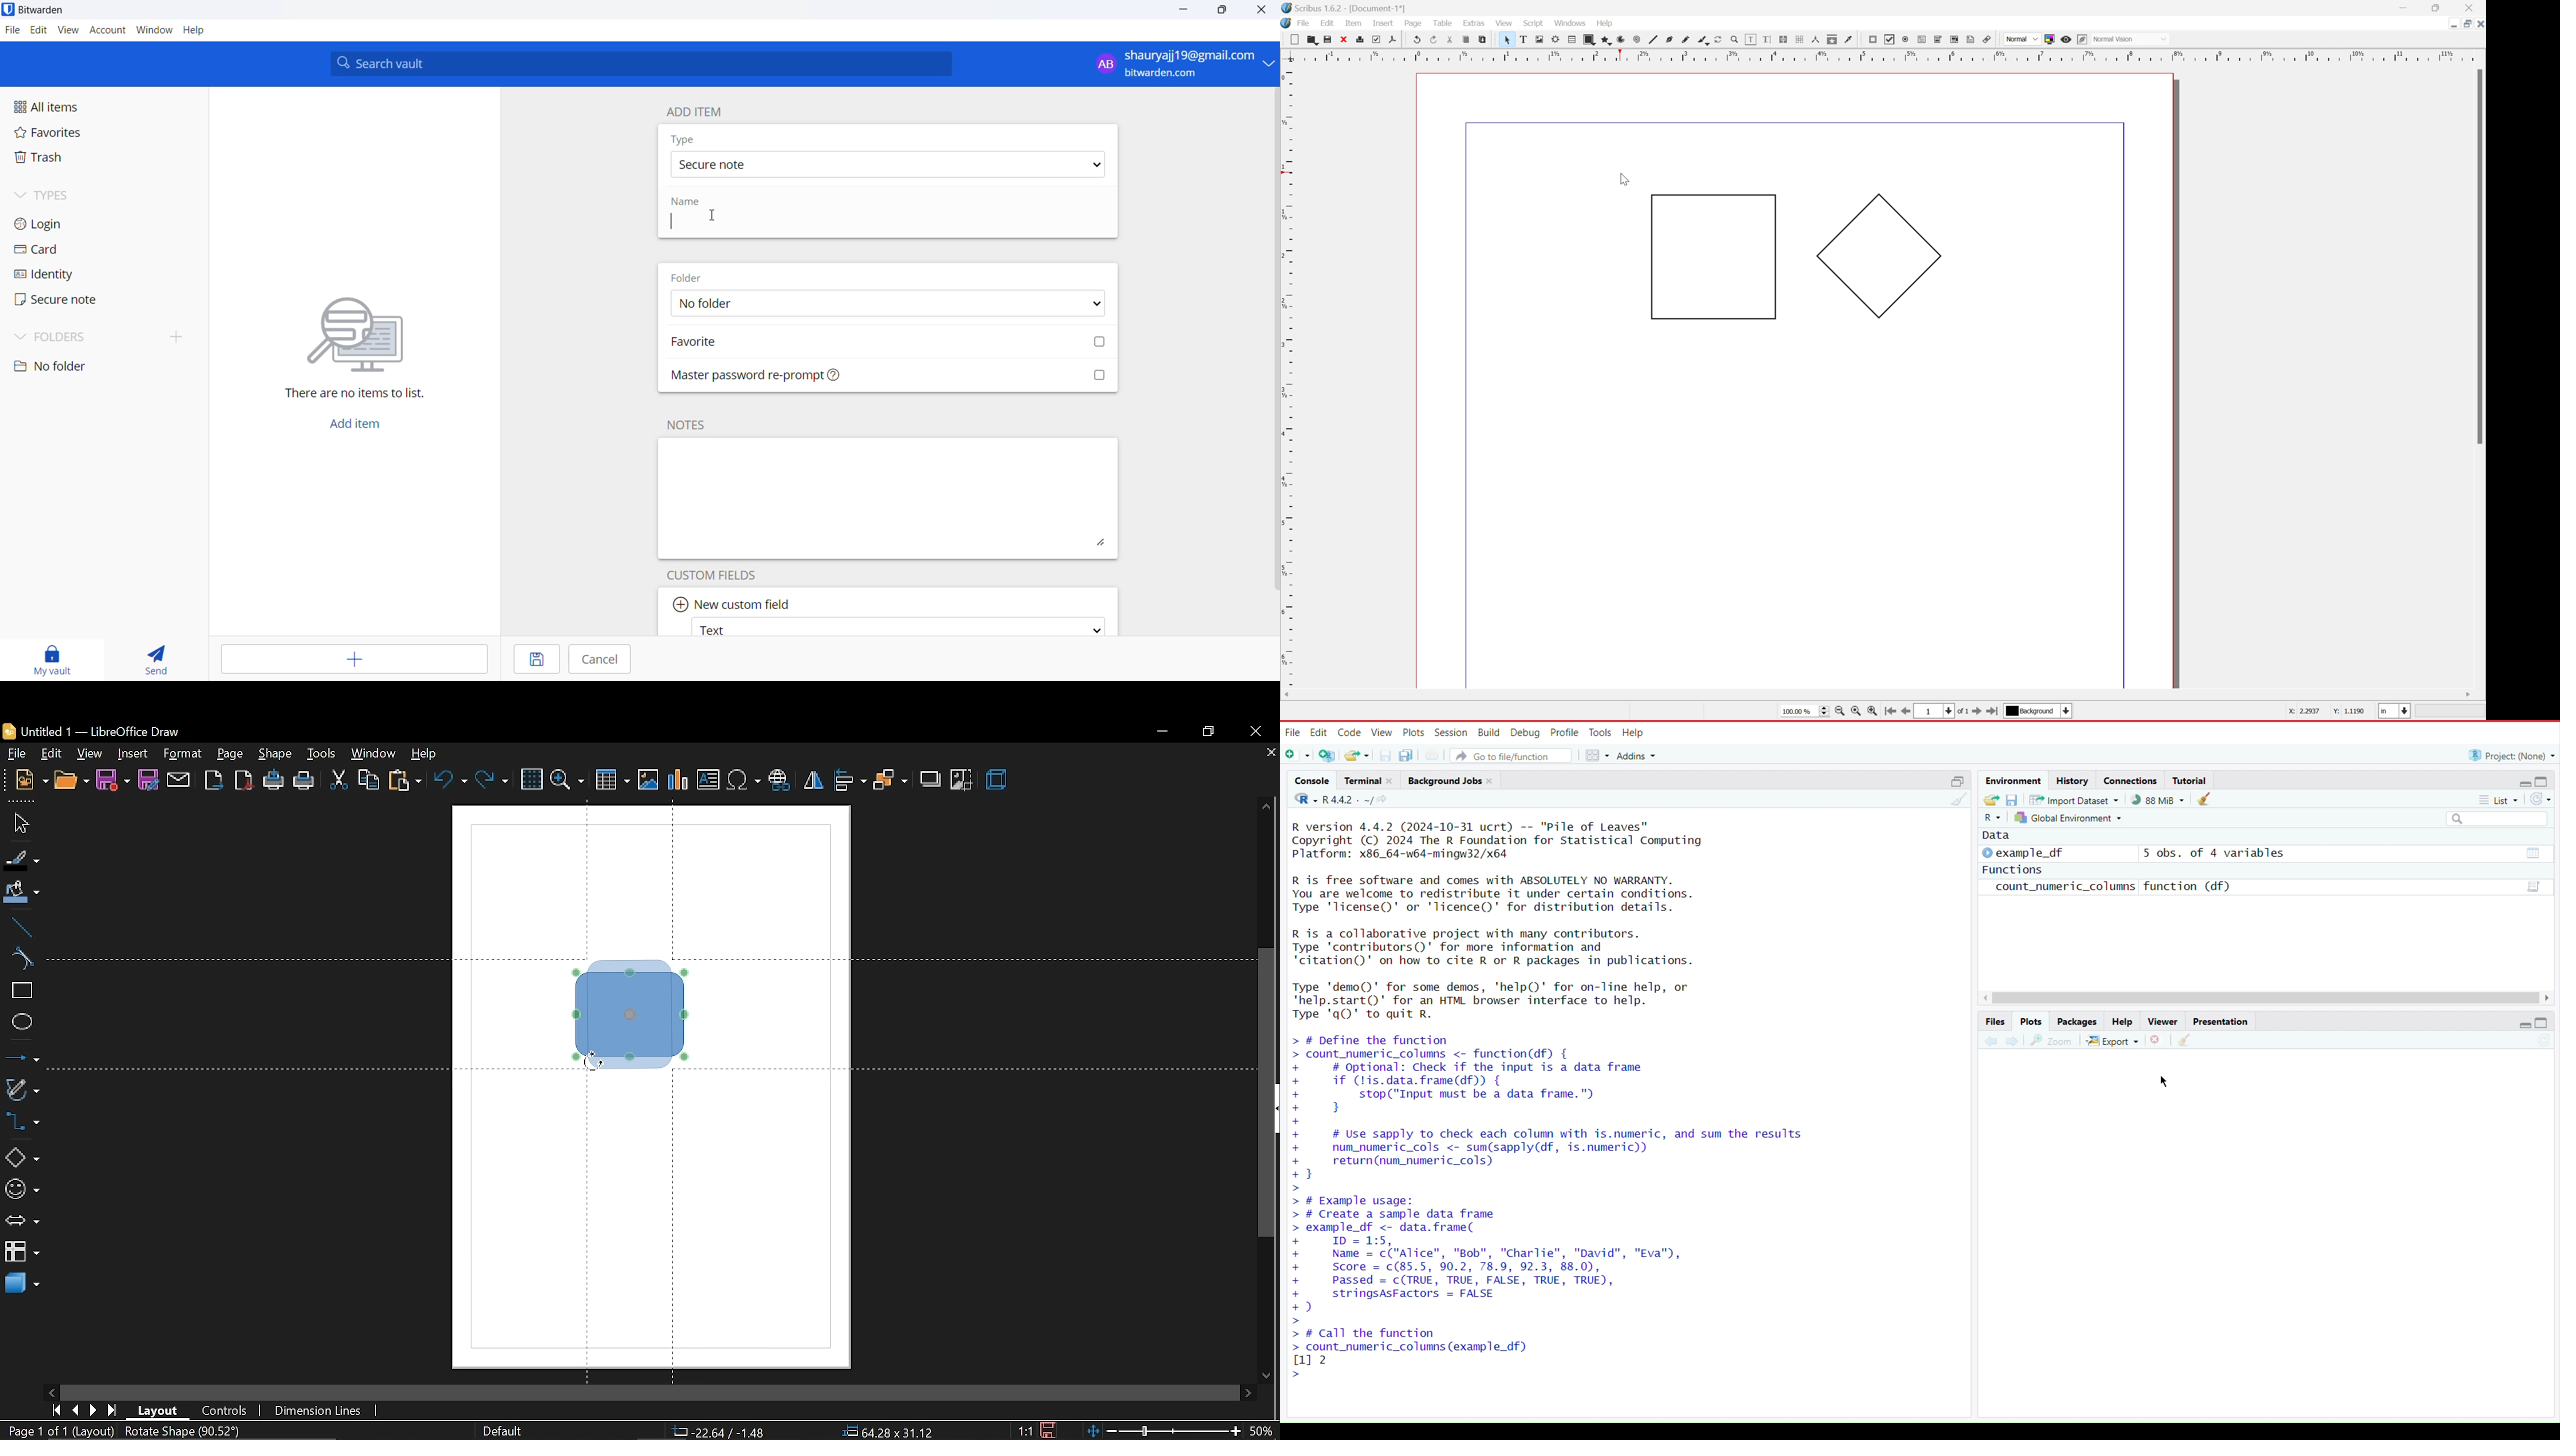 This screenshot has width=2576, height=1456. Describe the element at coordinates (1869, 712) in the screenshot. I see `Zoom in` at that location.